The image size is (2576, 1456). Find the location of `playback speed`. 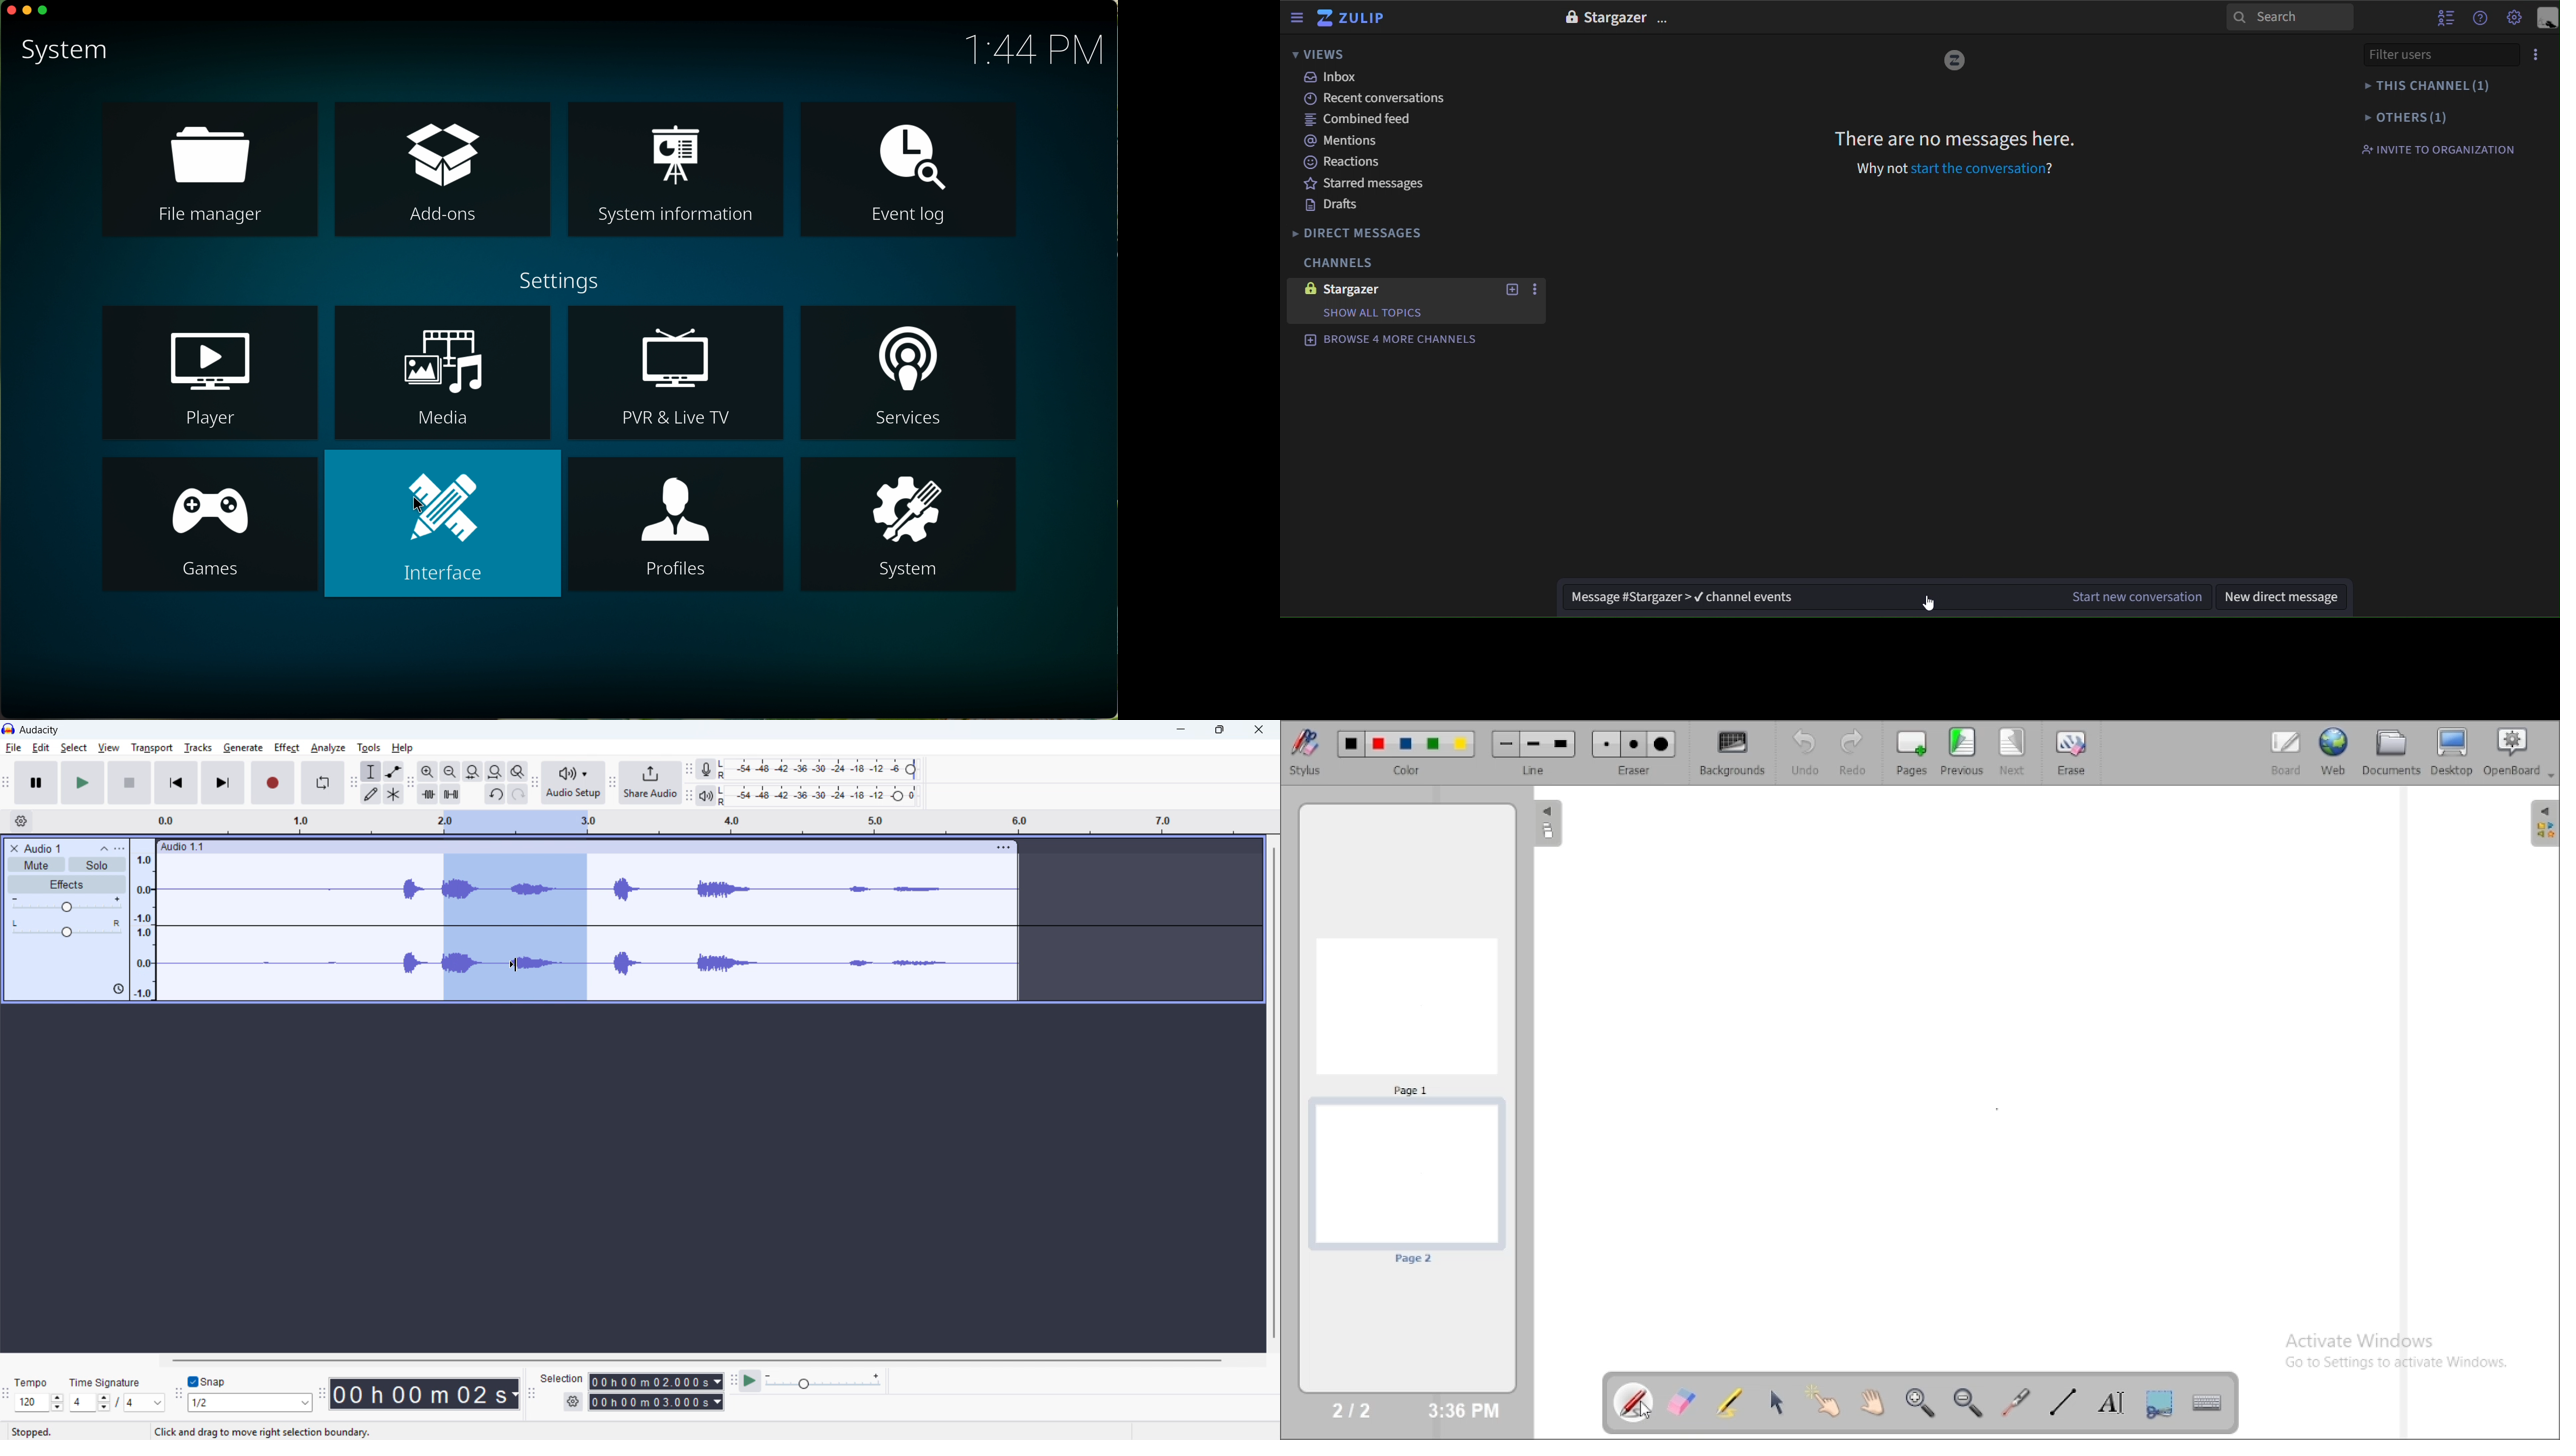

playback speed is located at coordinates (823, 1381).